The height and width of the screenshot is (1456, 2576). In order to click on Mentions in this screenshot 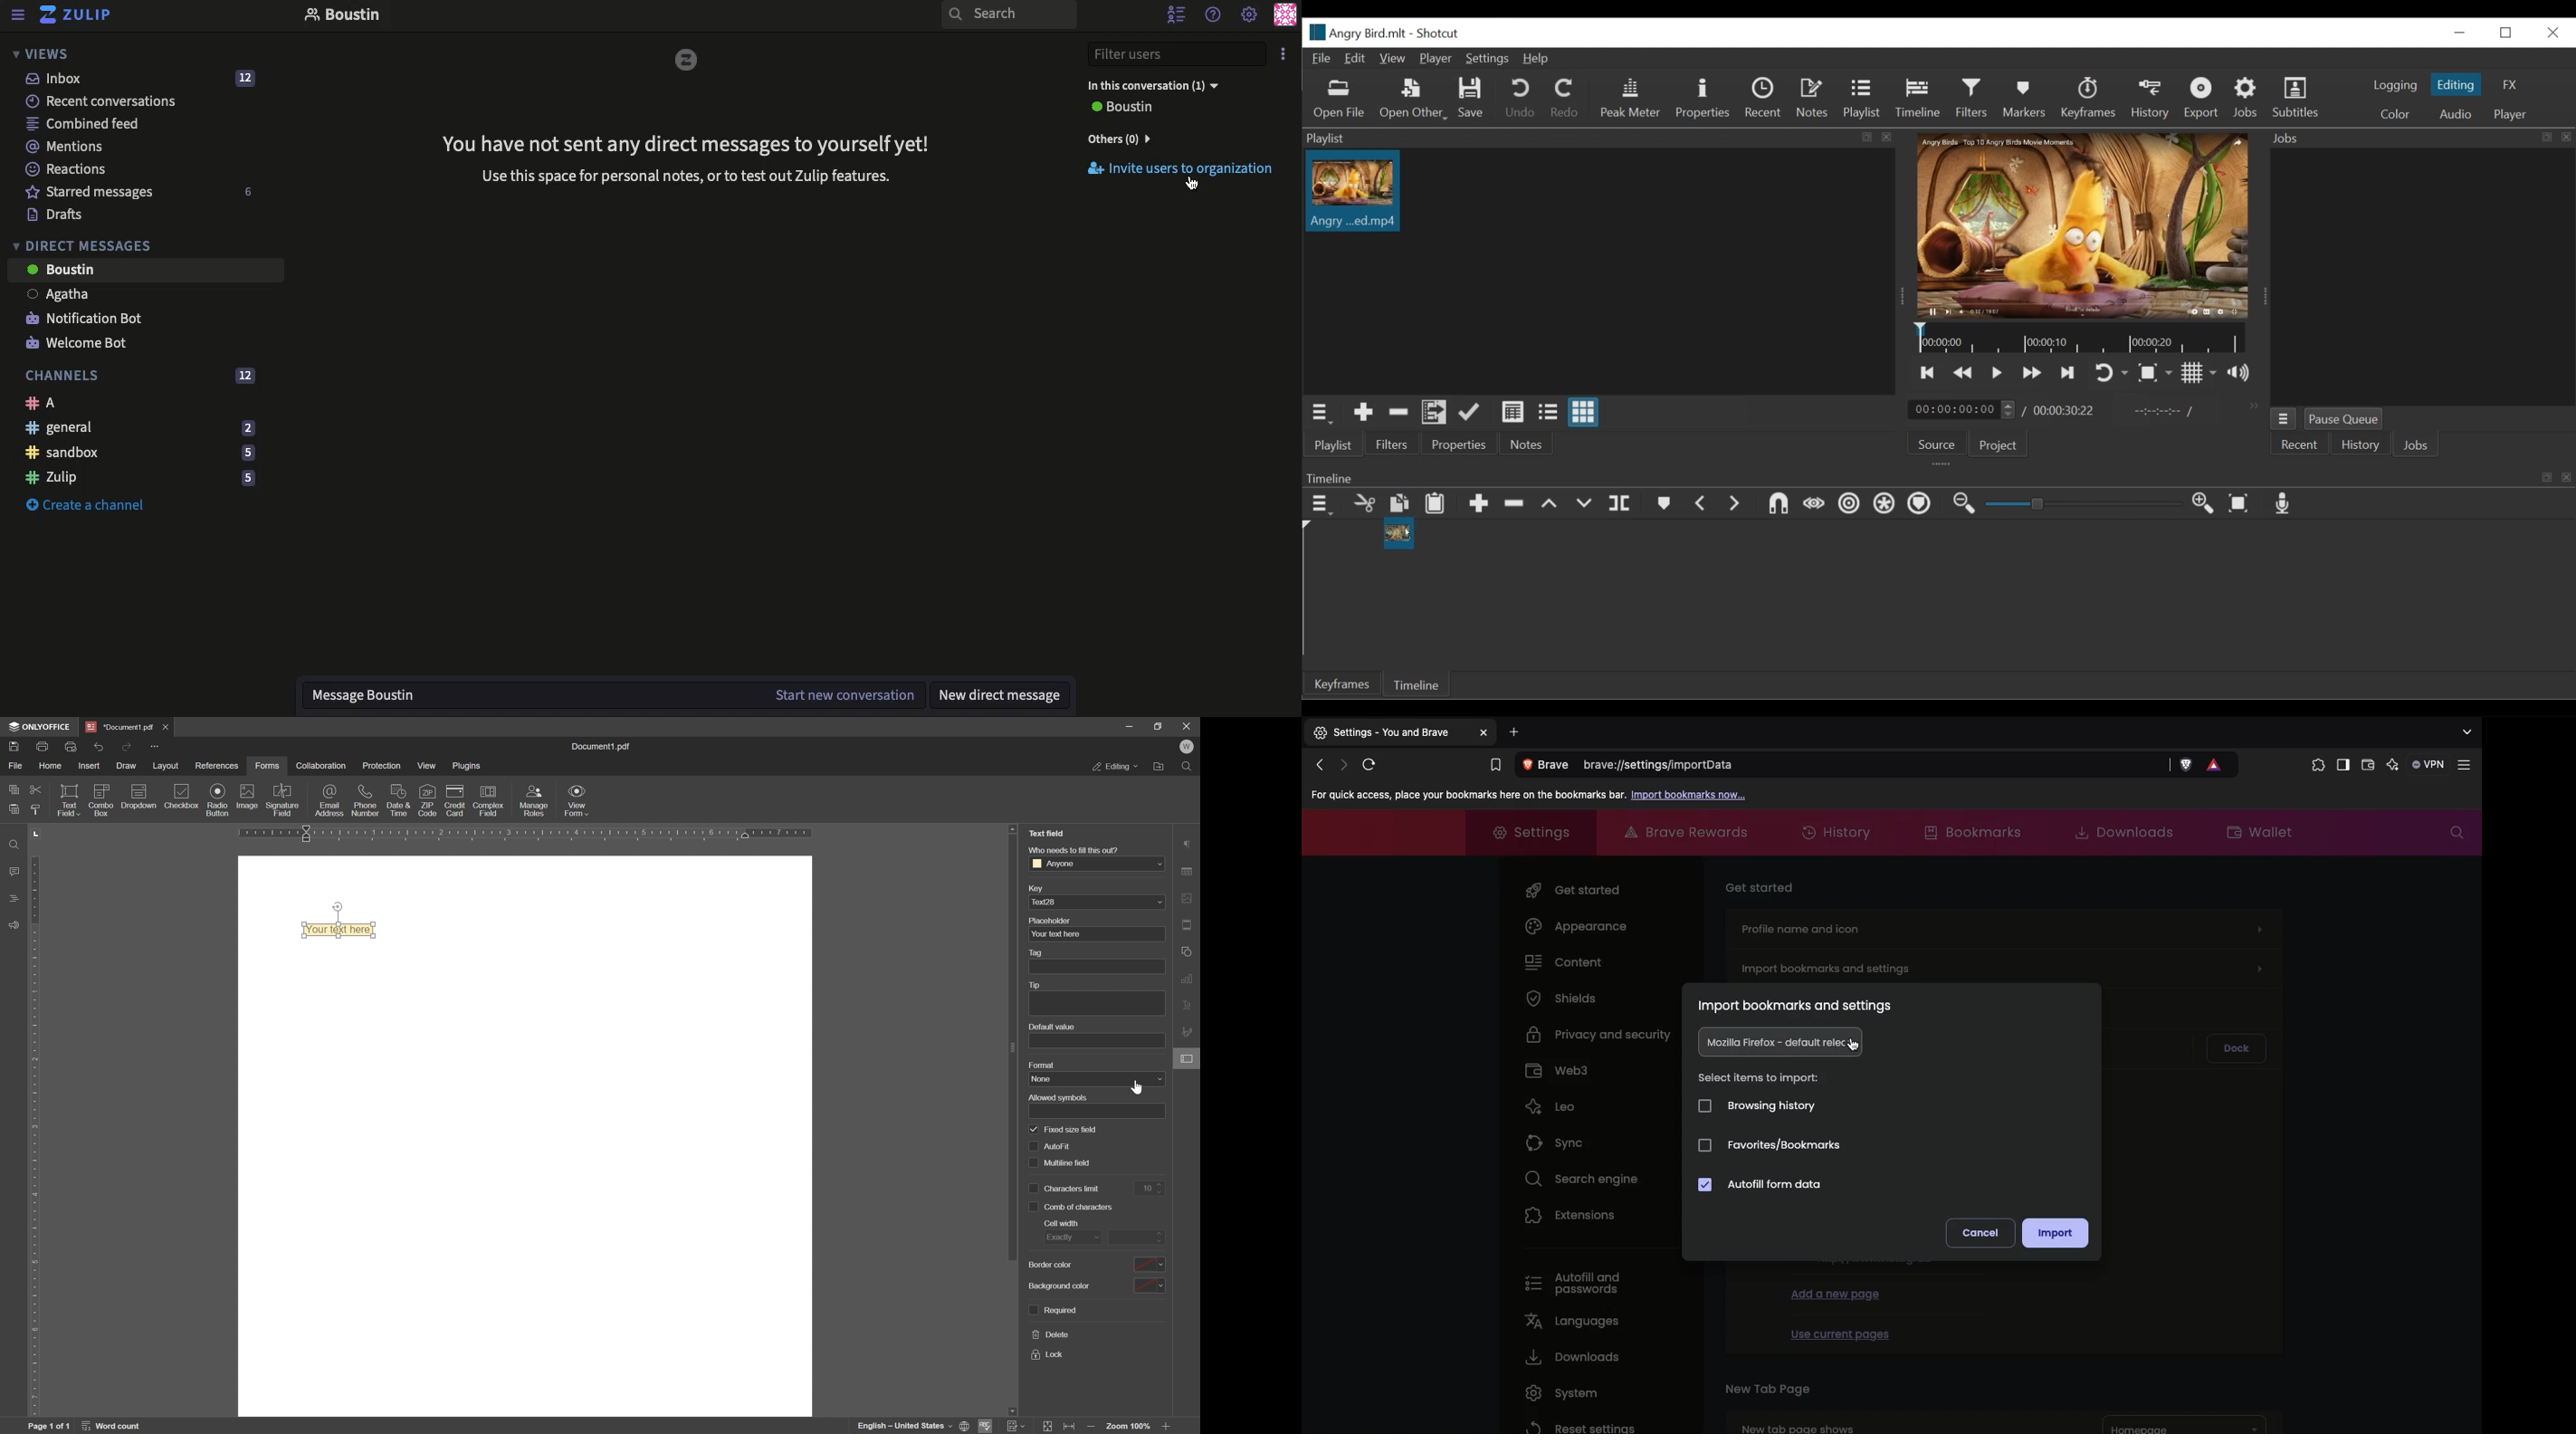, I will do `click(58, 147)`.